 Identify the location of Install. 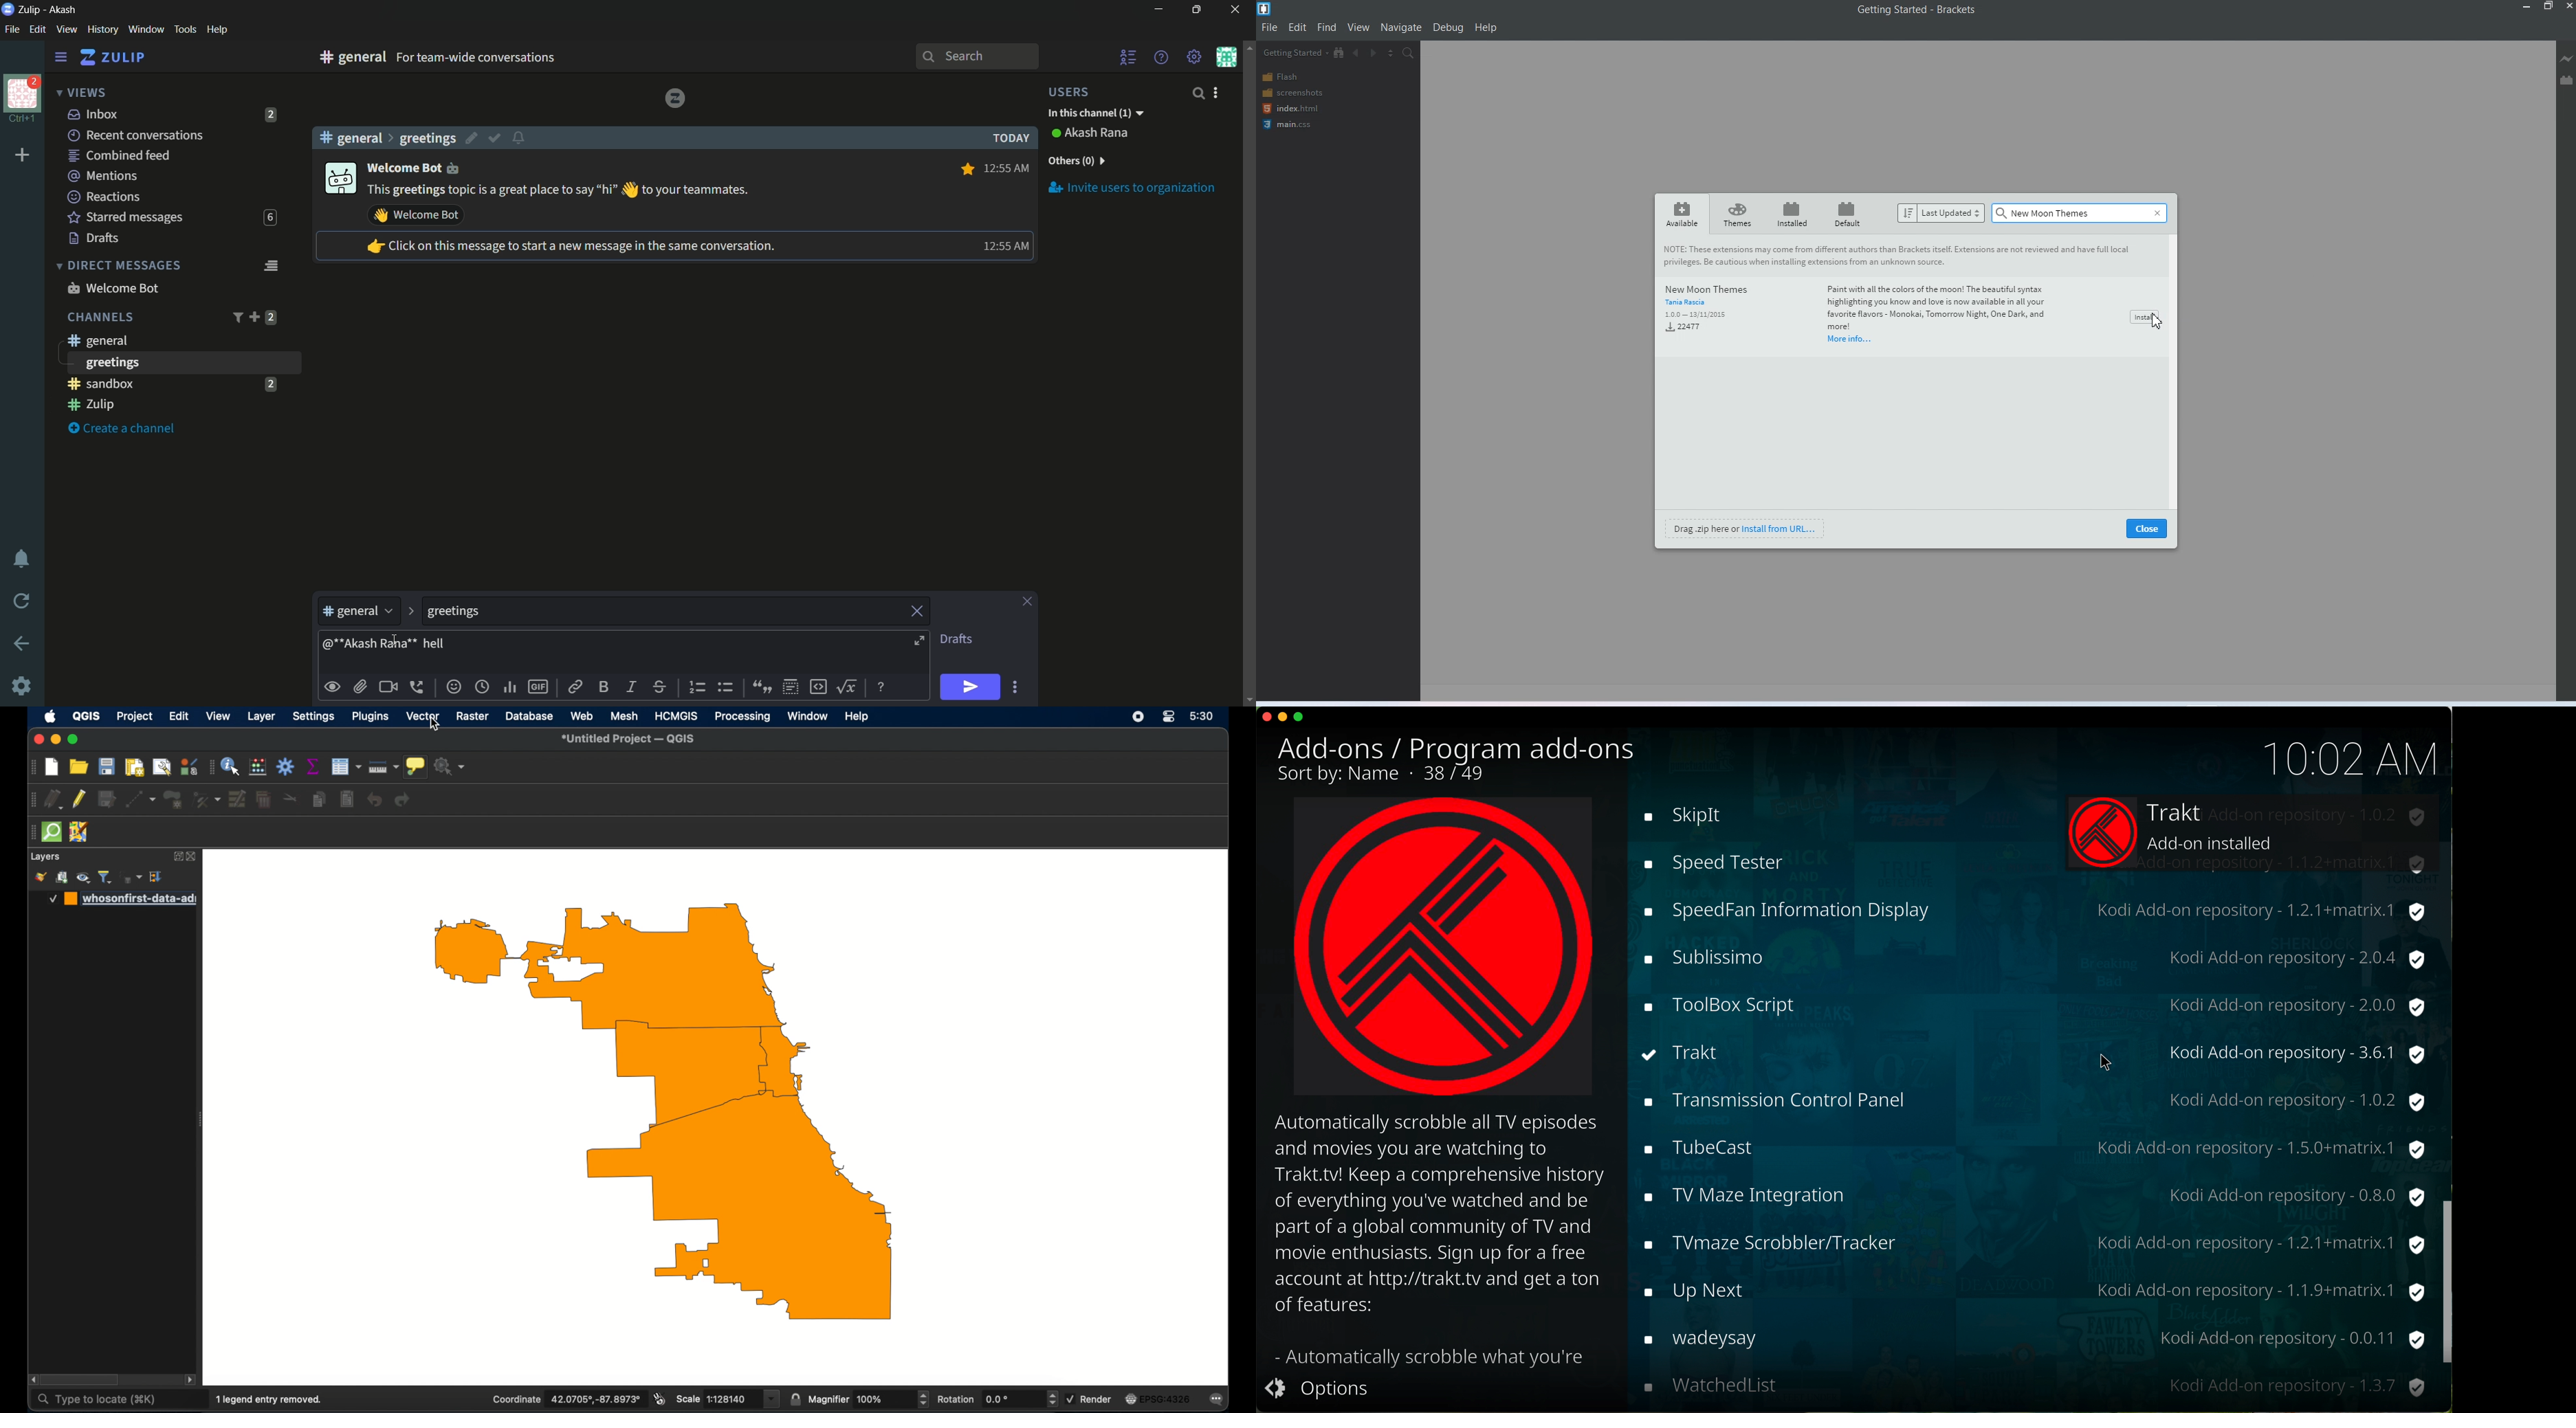
(2145, 314).